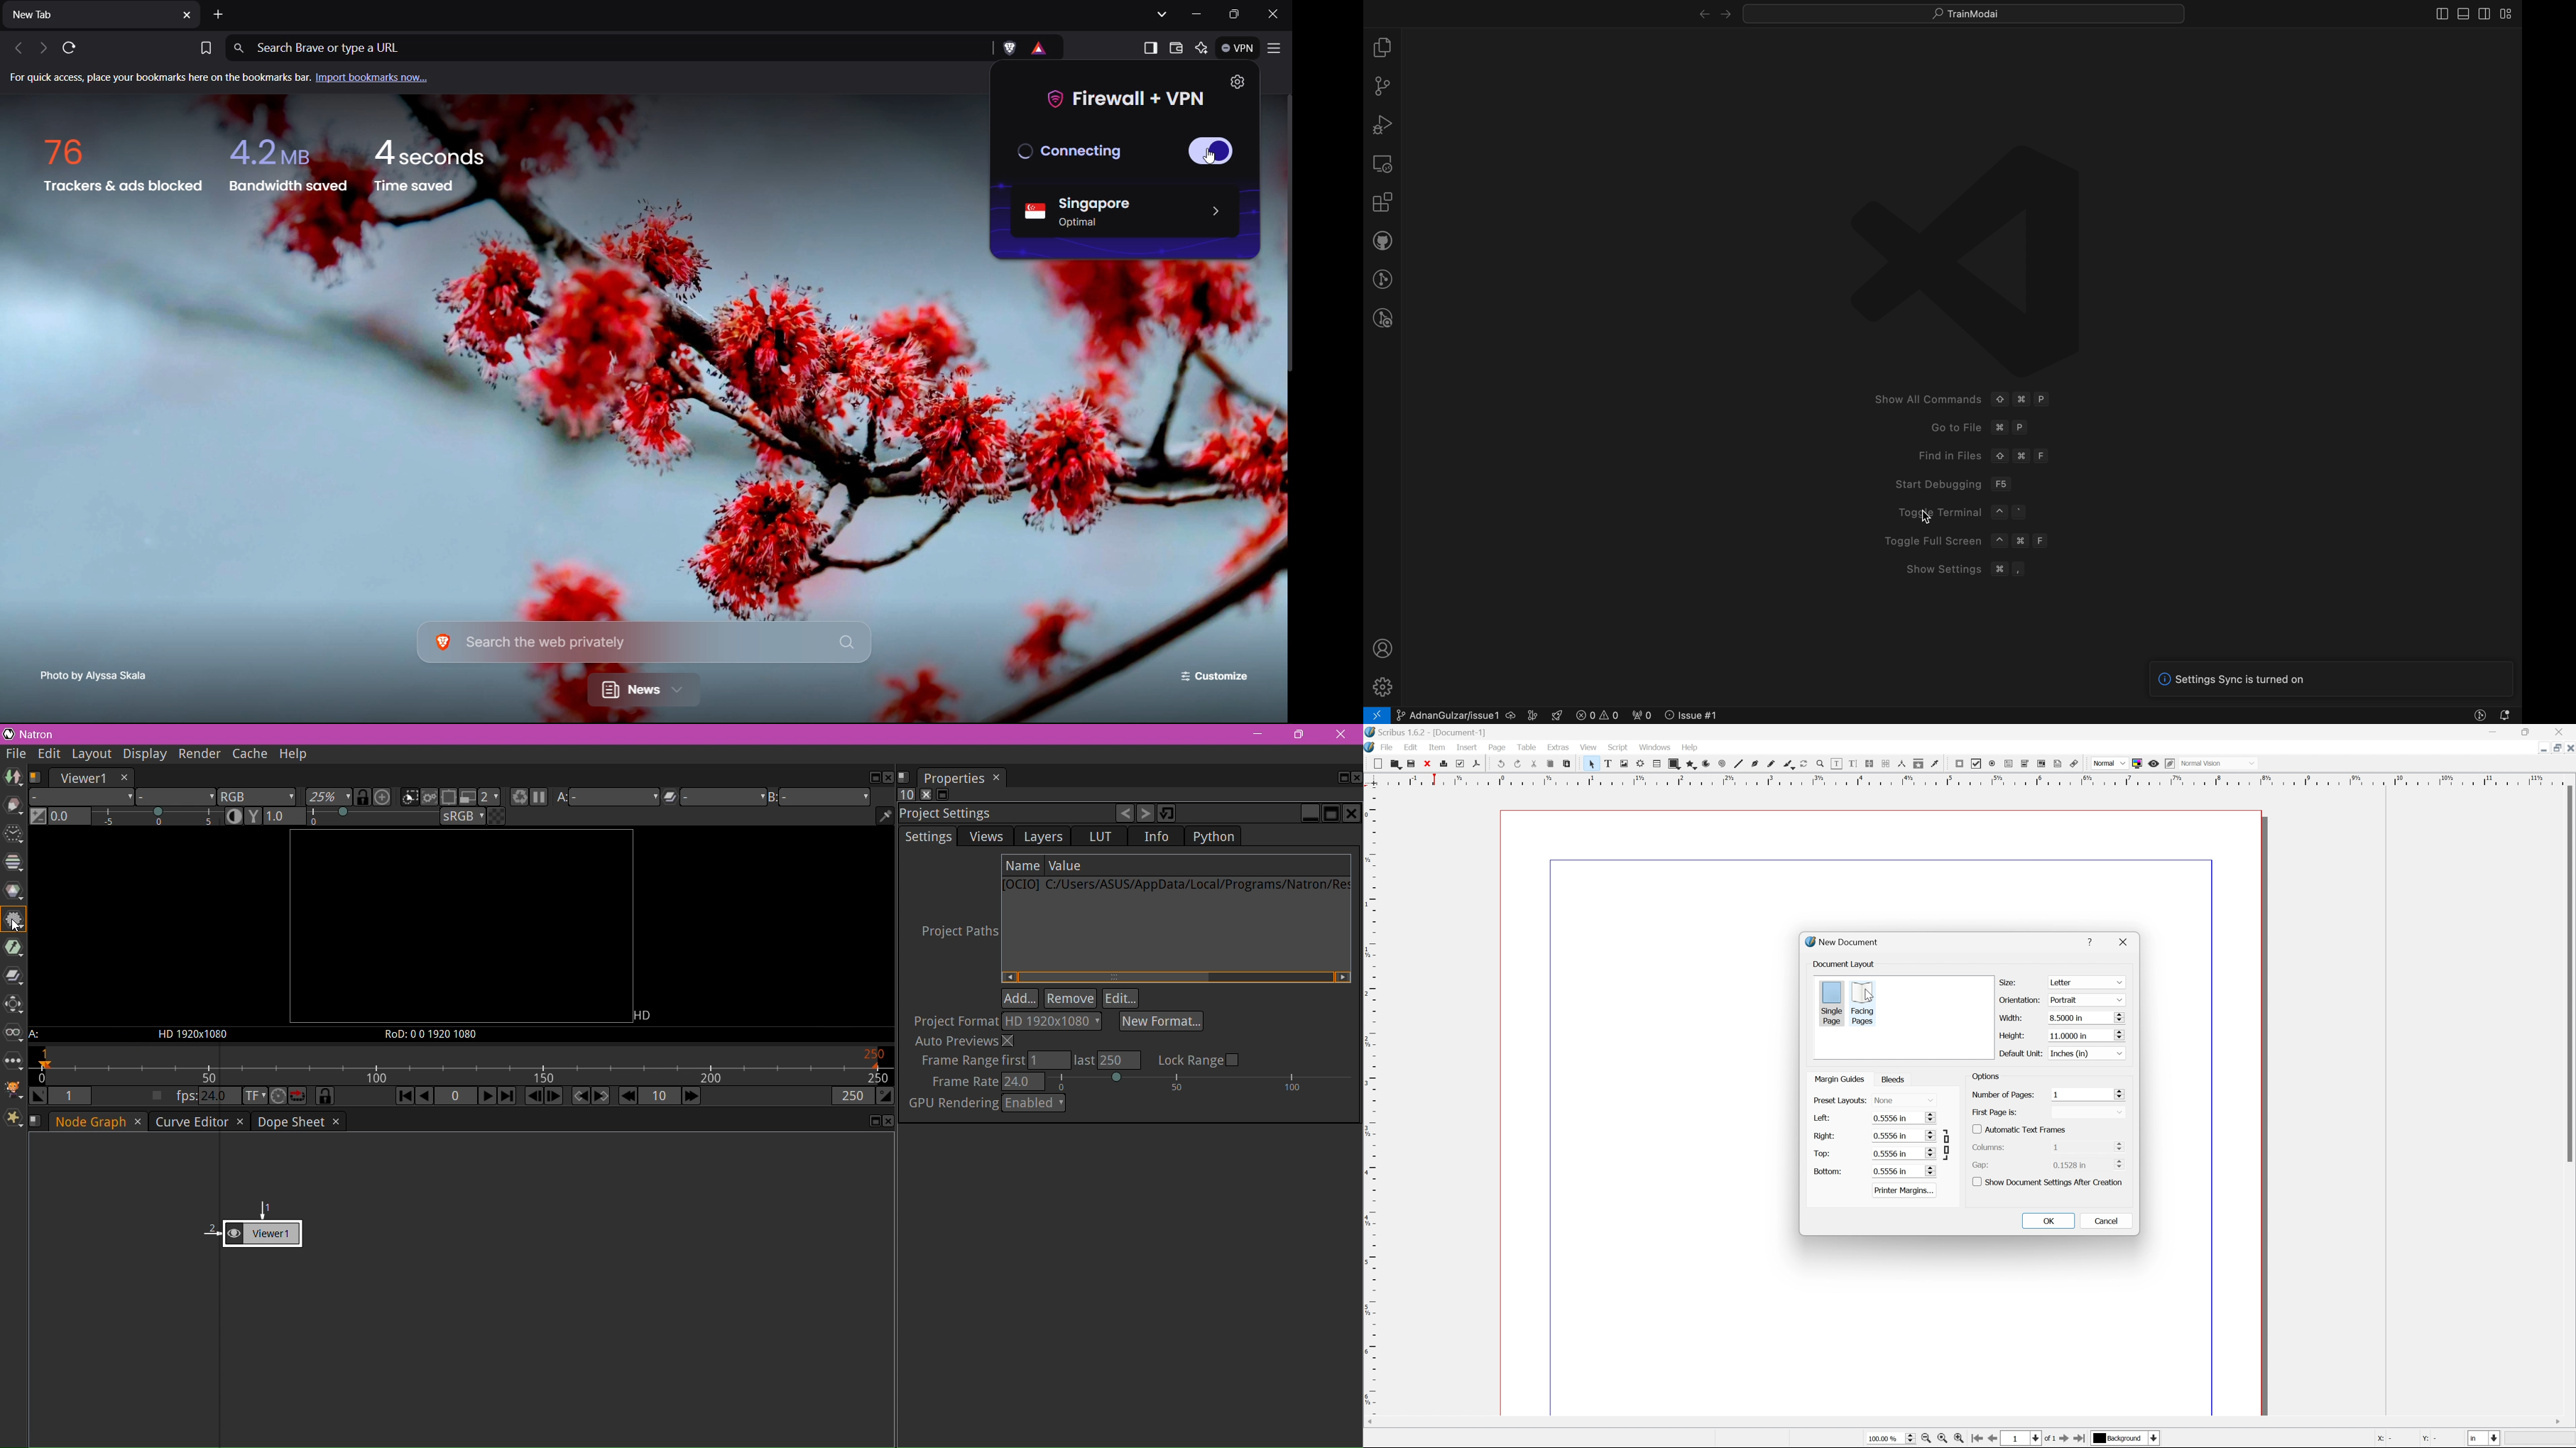 This screenshot has width=2576, height=1456. I want to click on Normal, so click(2108, 763).